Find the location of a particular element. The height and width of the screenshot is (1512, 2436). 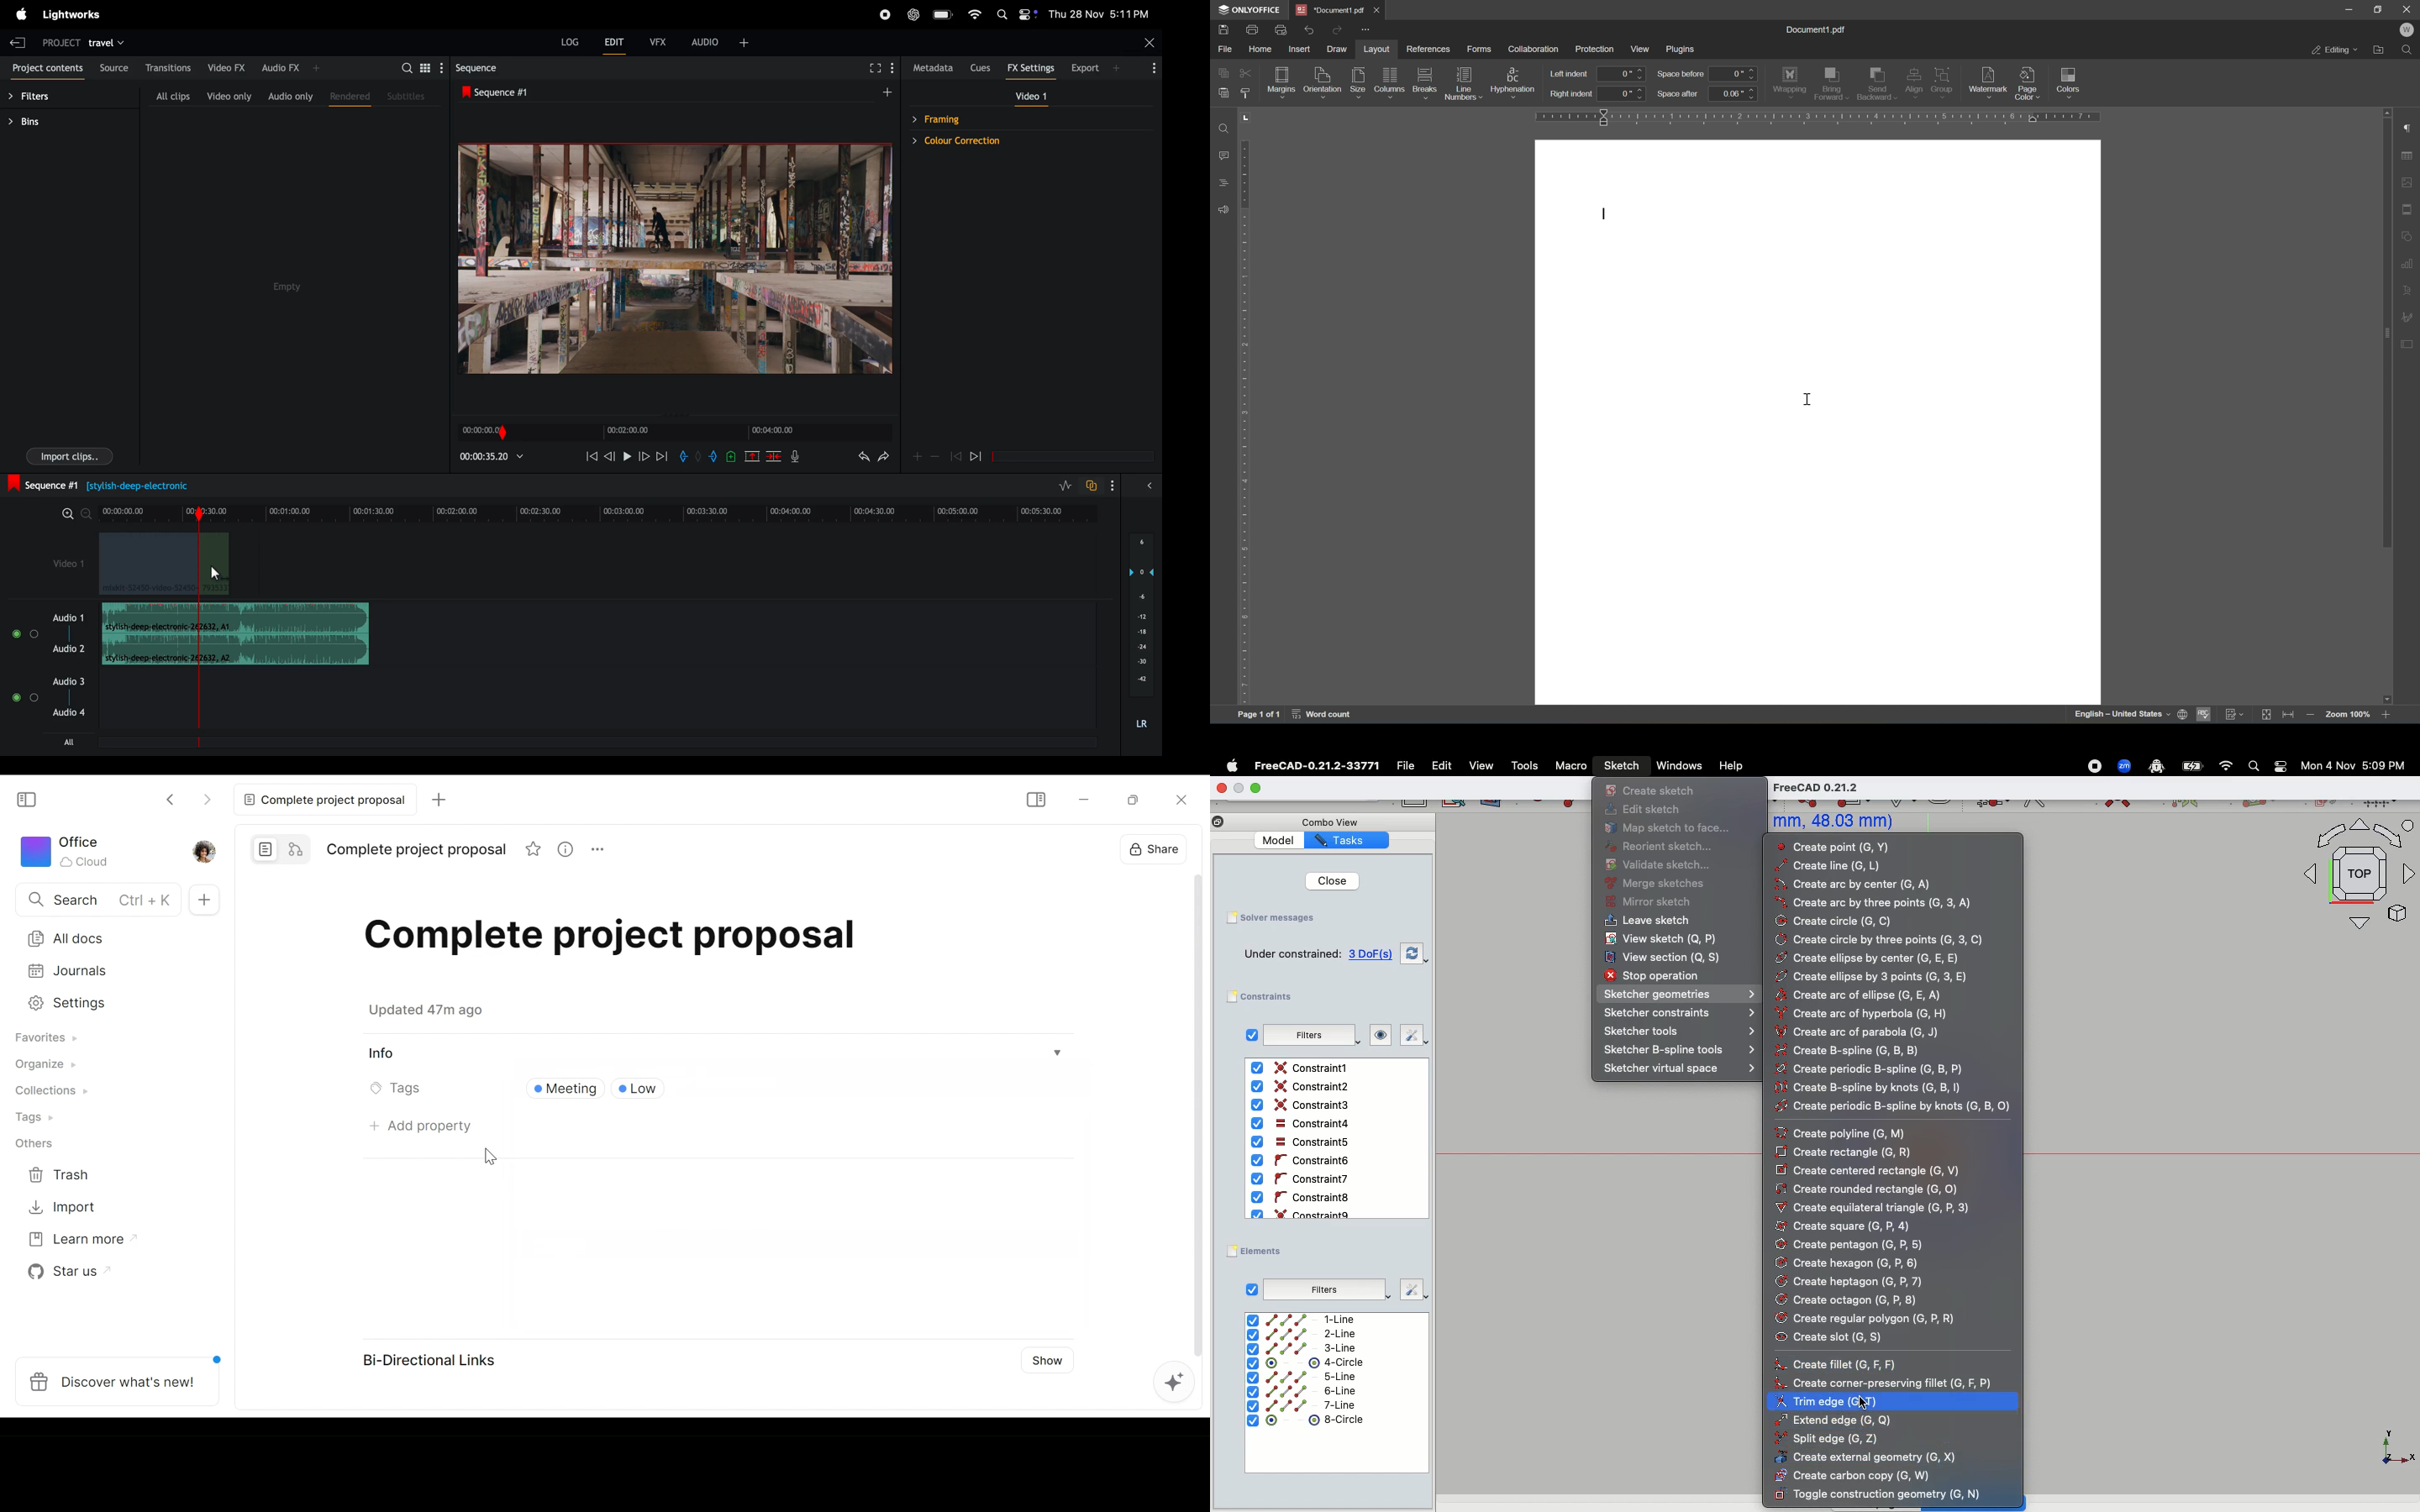

redo is located at coordinates (885, 459).